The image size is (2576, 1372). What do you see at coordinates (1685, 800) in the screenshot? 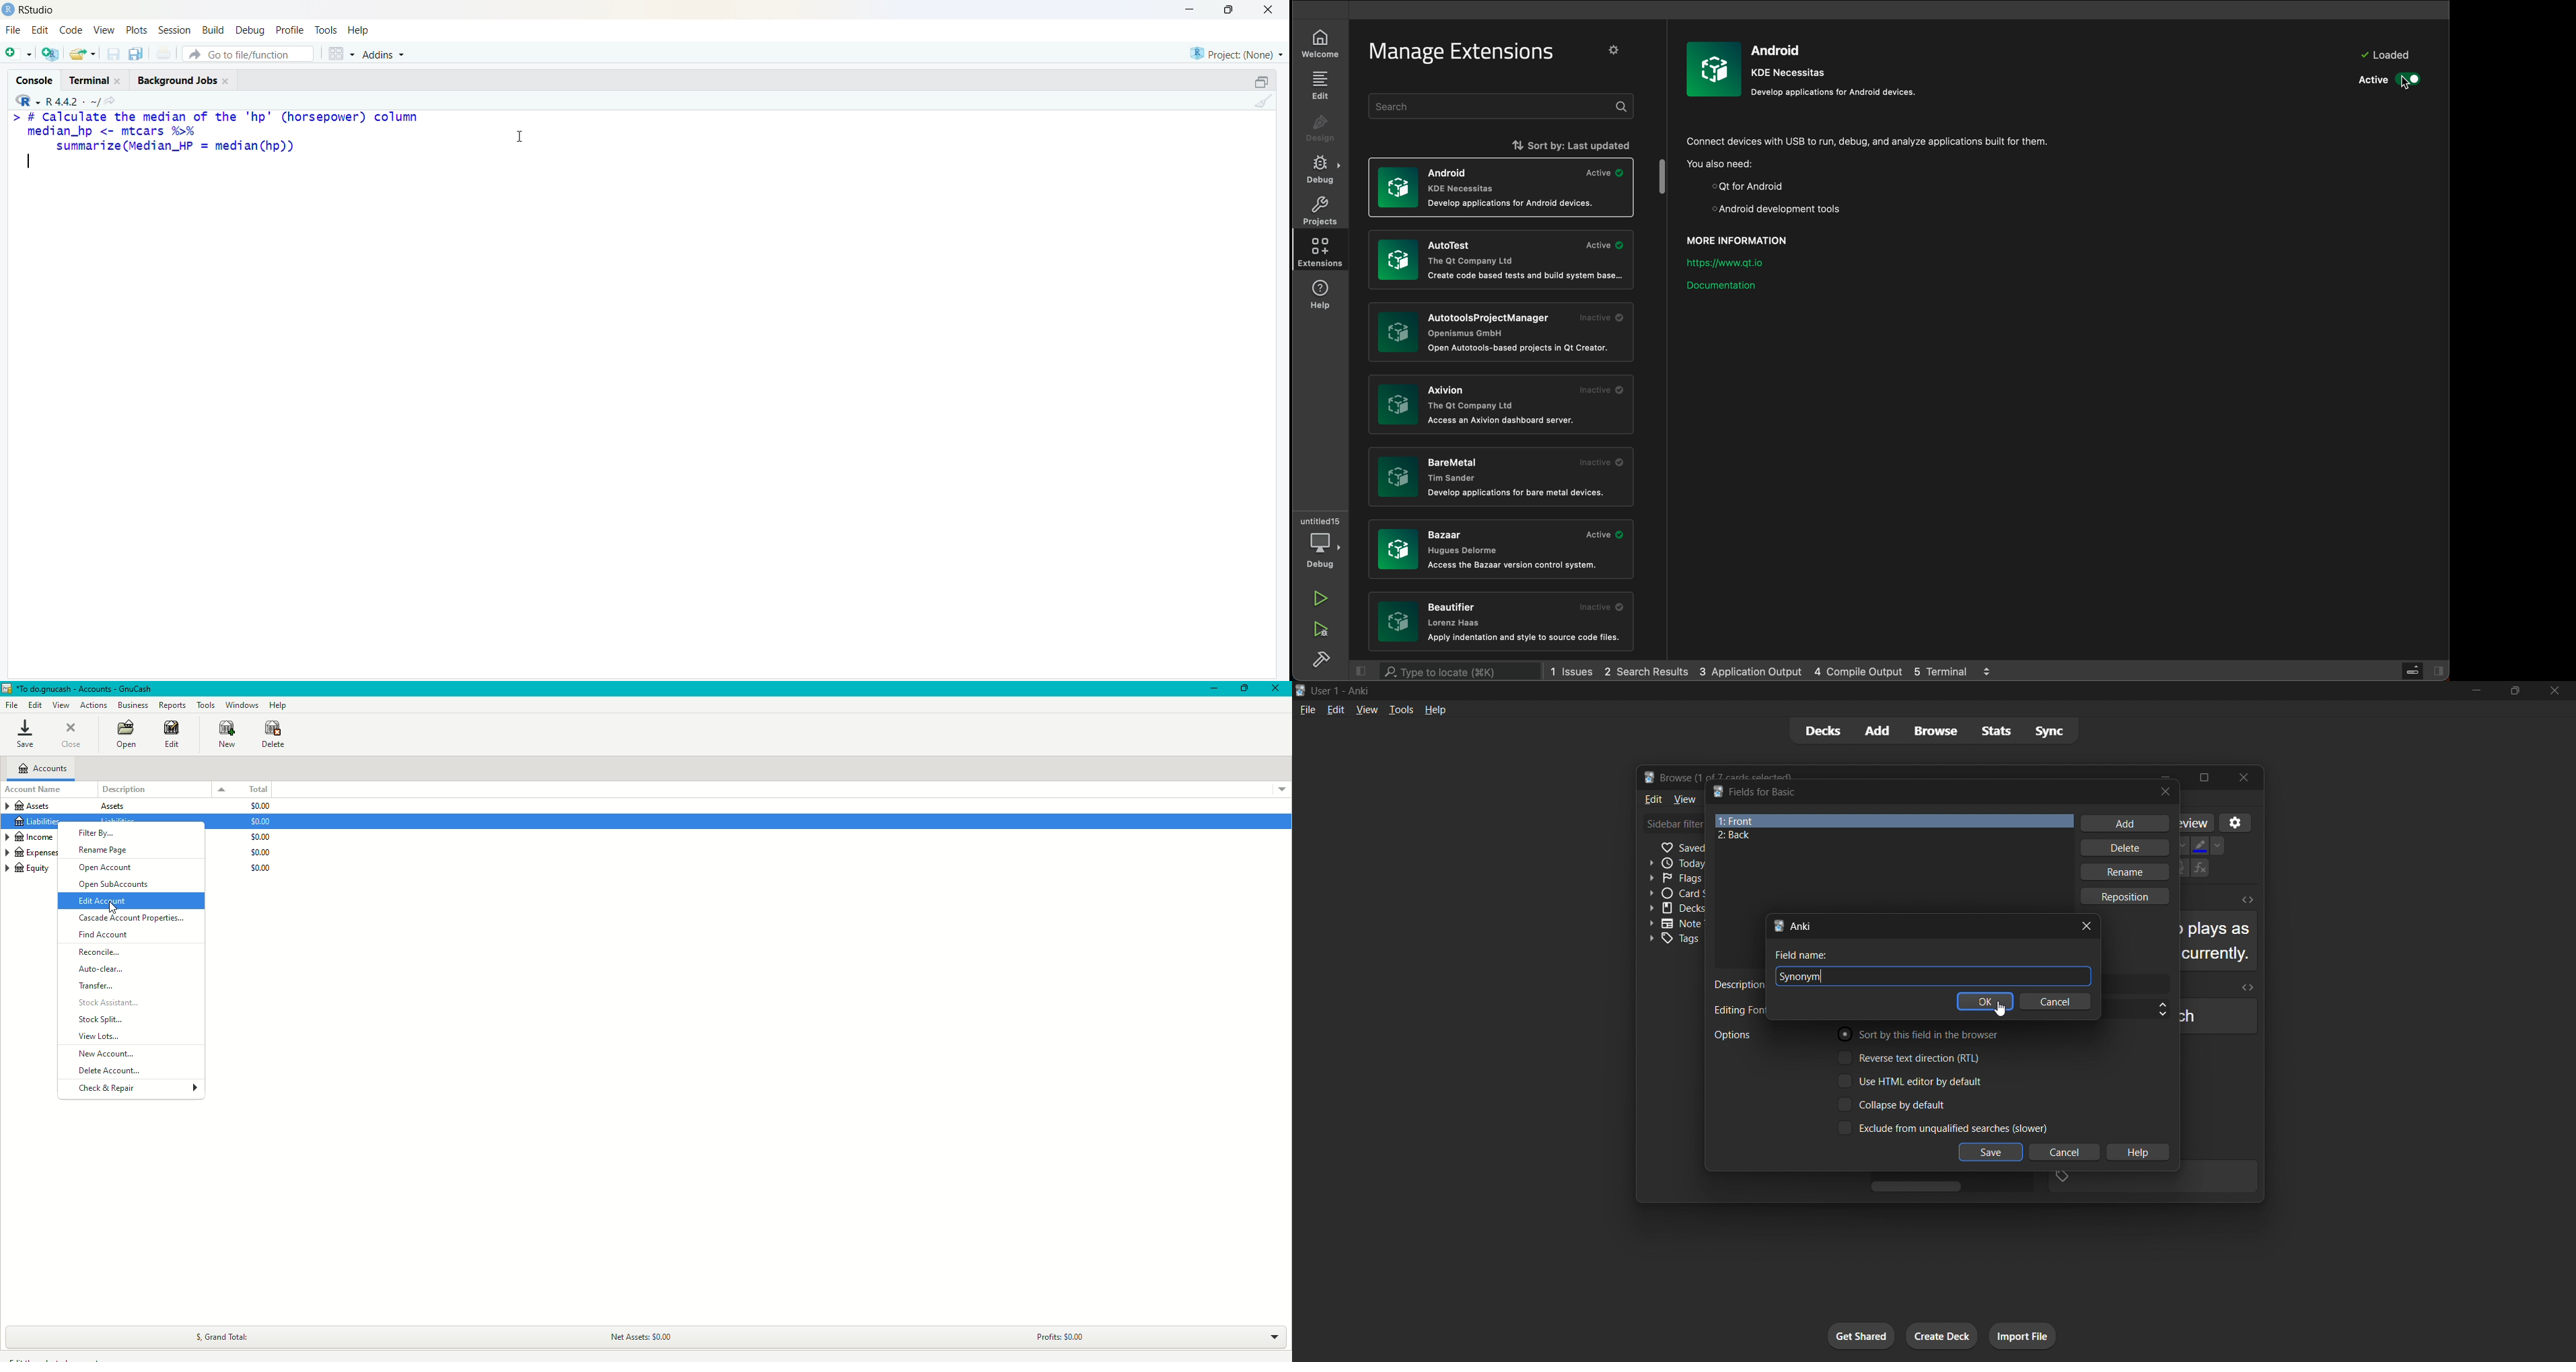
I see `View` at bounding box center [1685, 800].